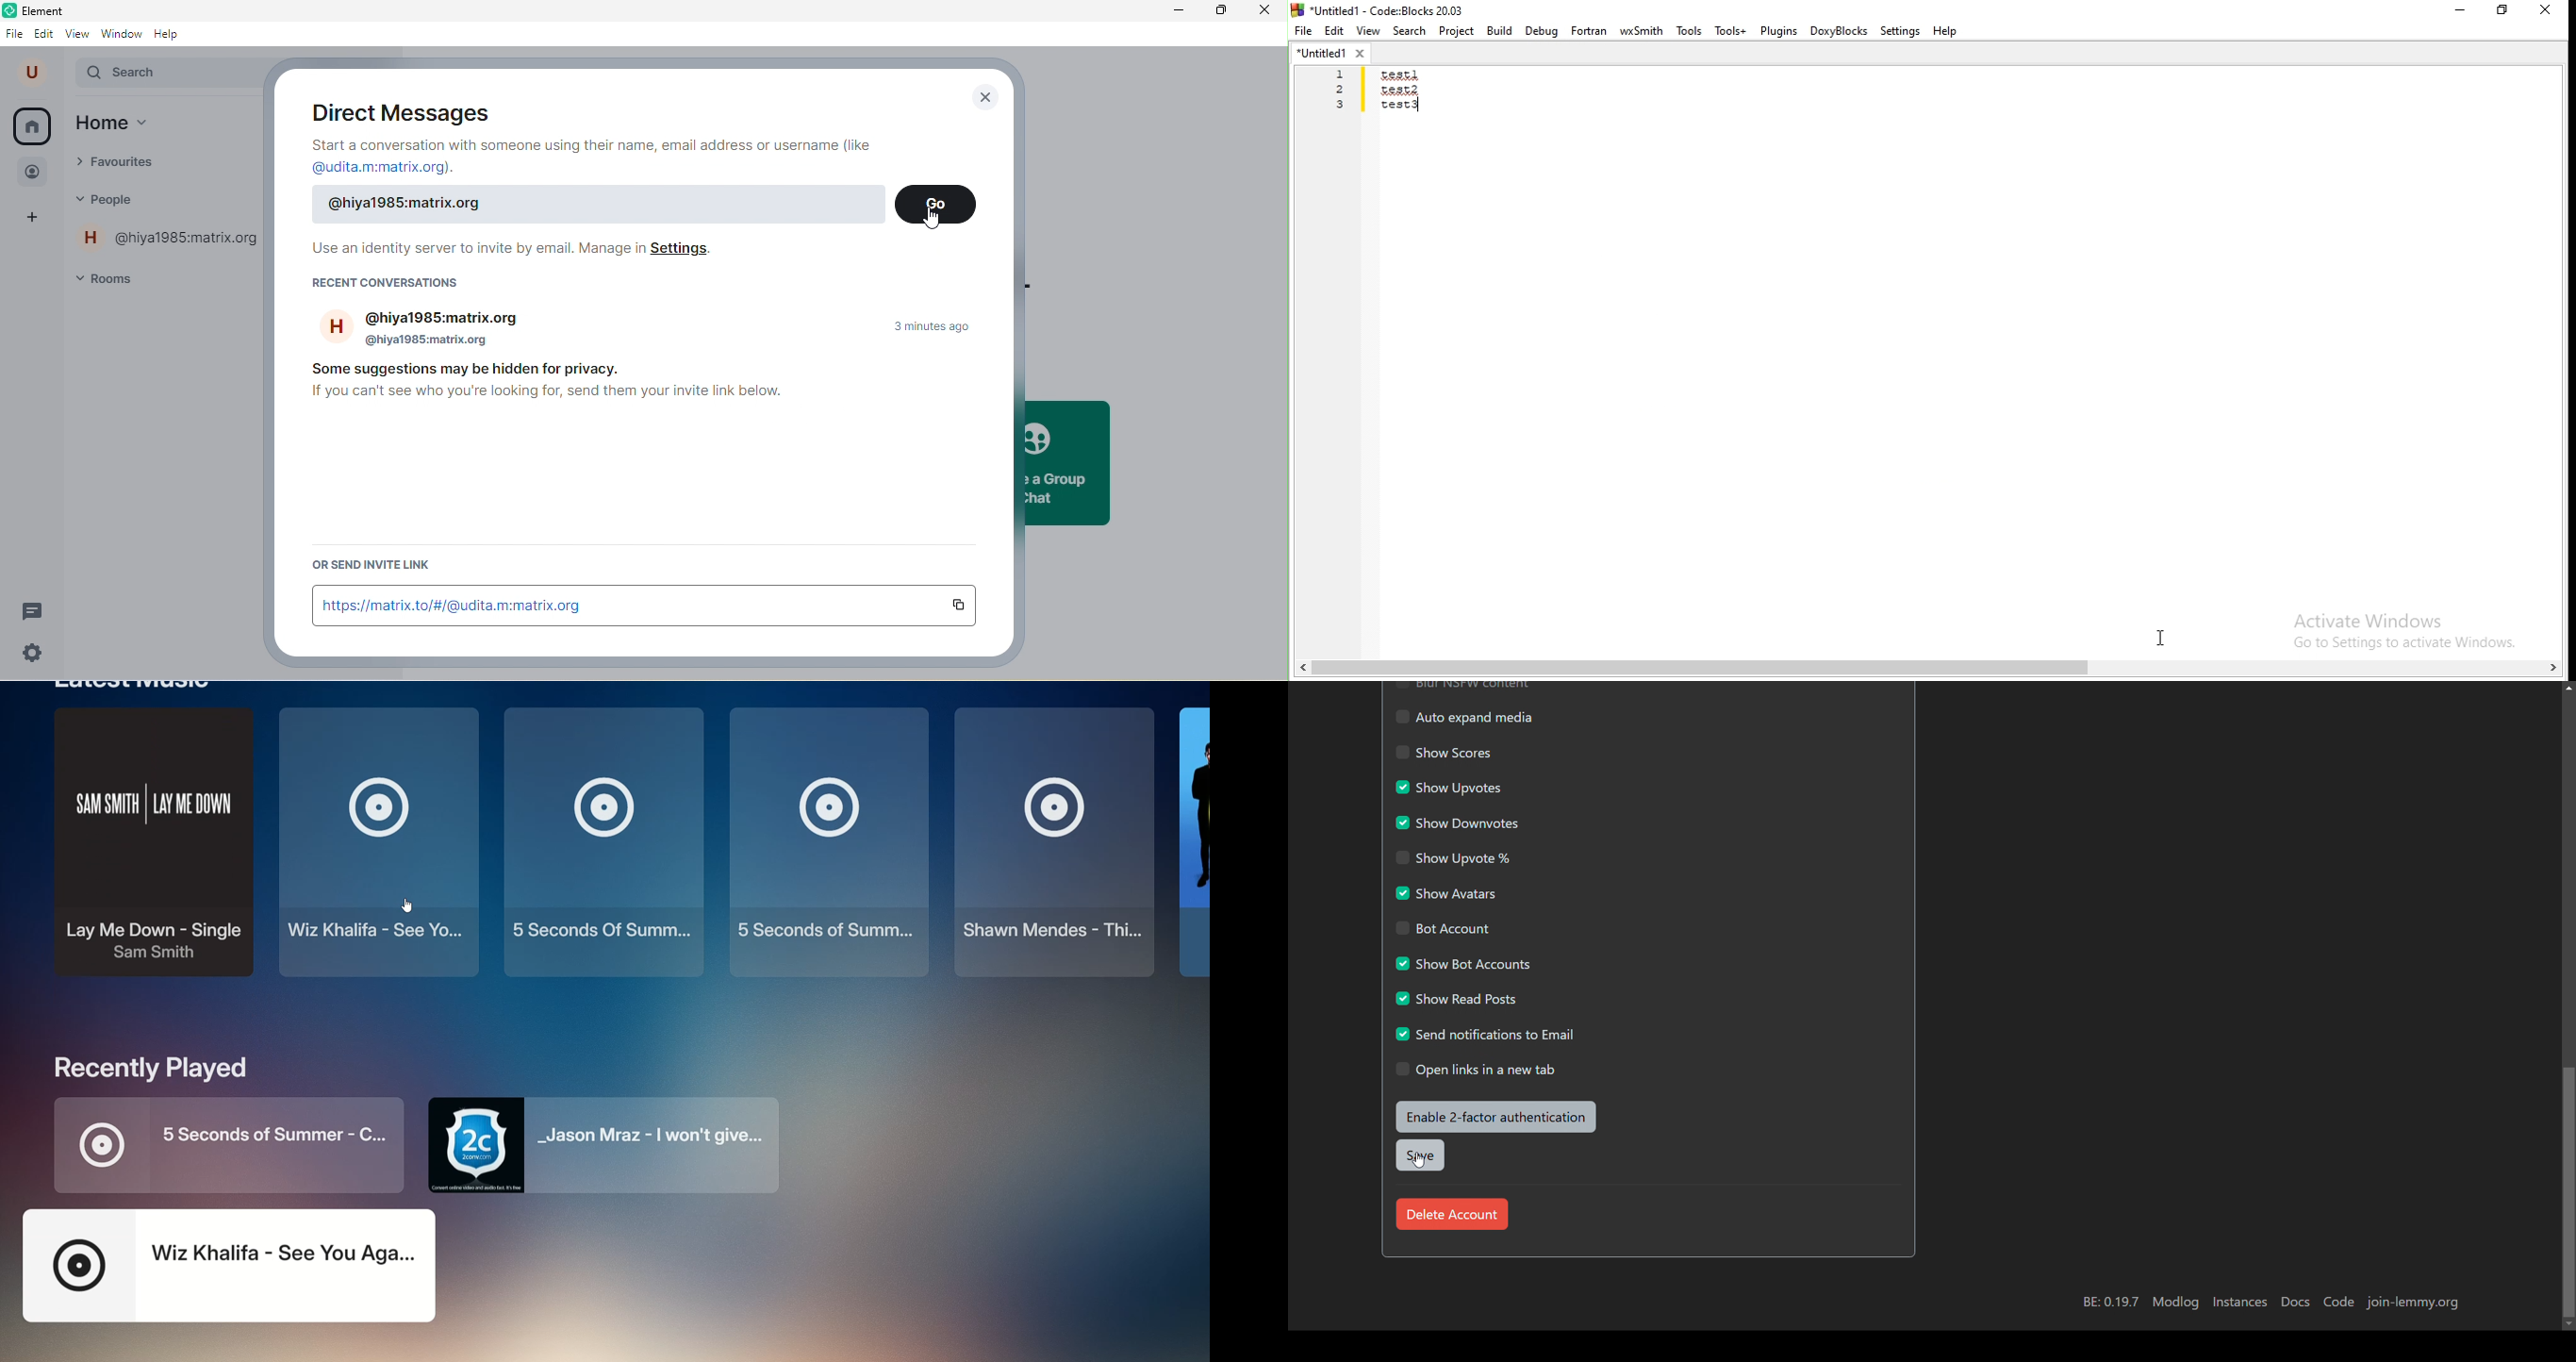 This screenshot has width=2576, height=1372. What do you see at coordinates (1341, 90) in the screenshot?
I see `1 2 3` at bounding box center [1341, 90].